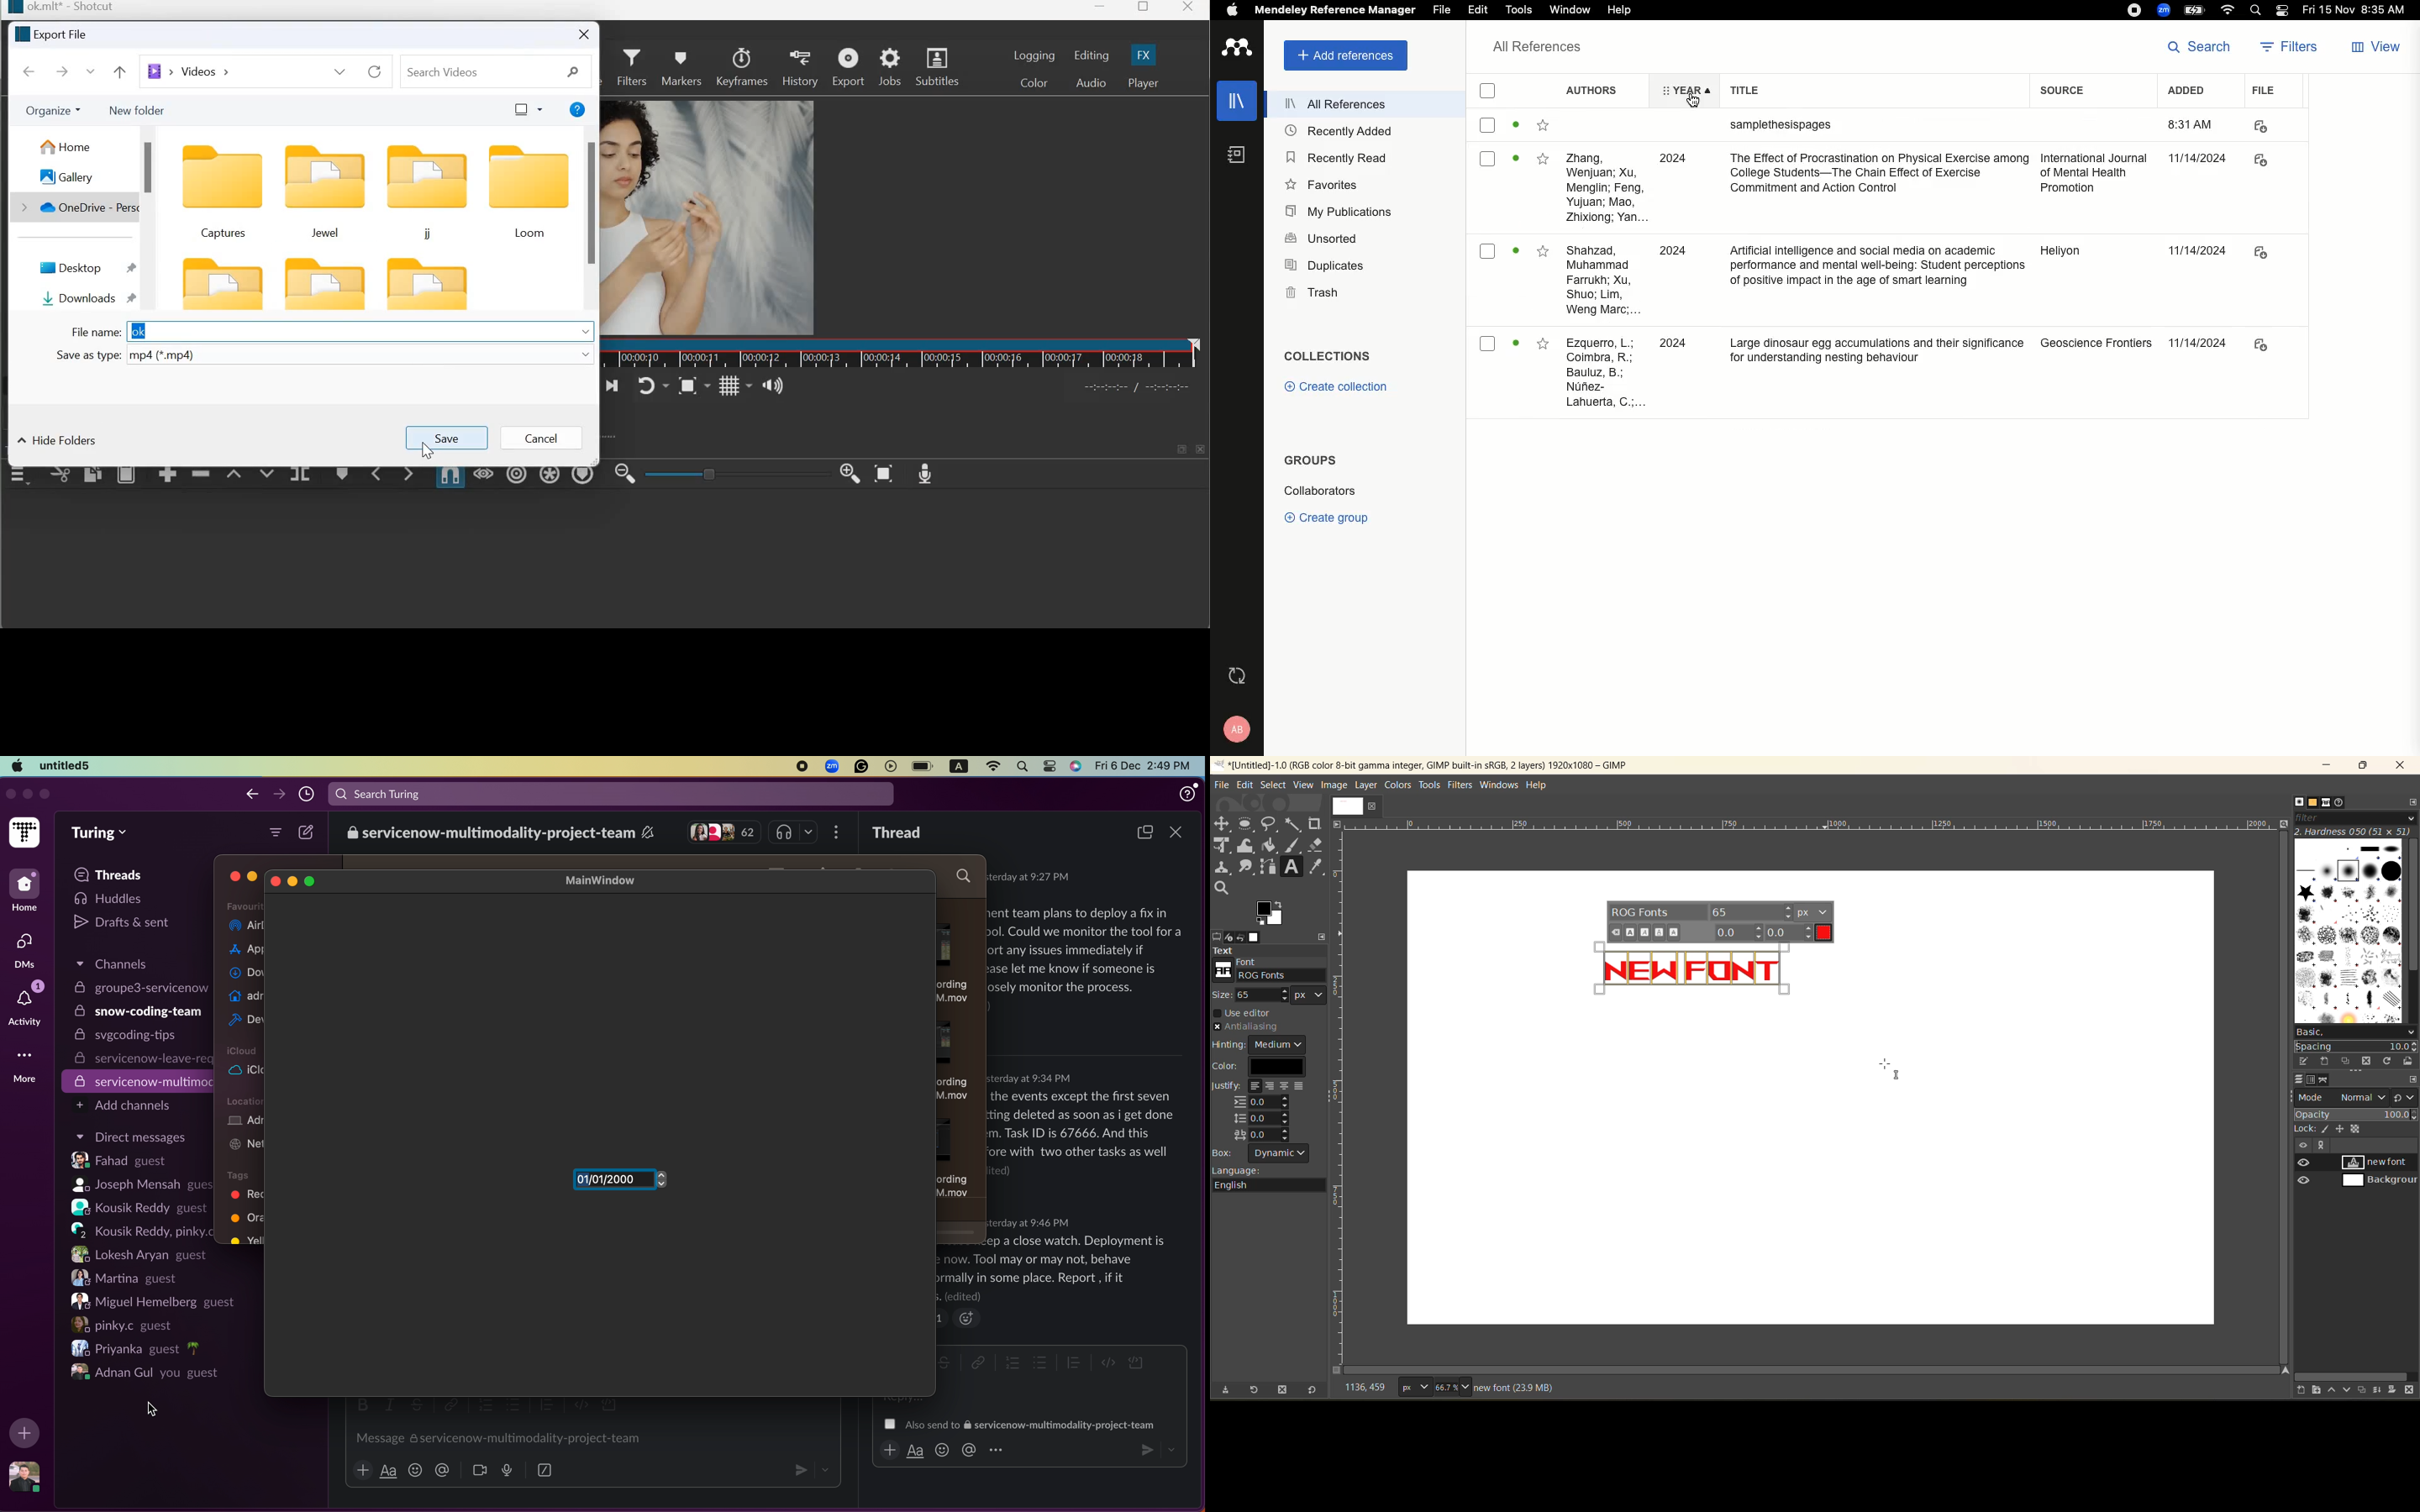  I want to click on voice, so click(506, 1470).